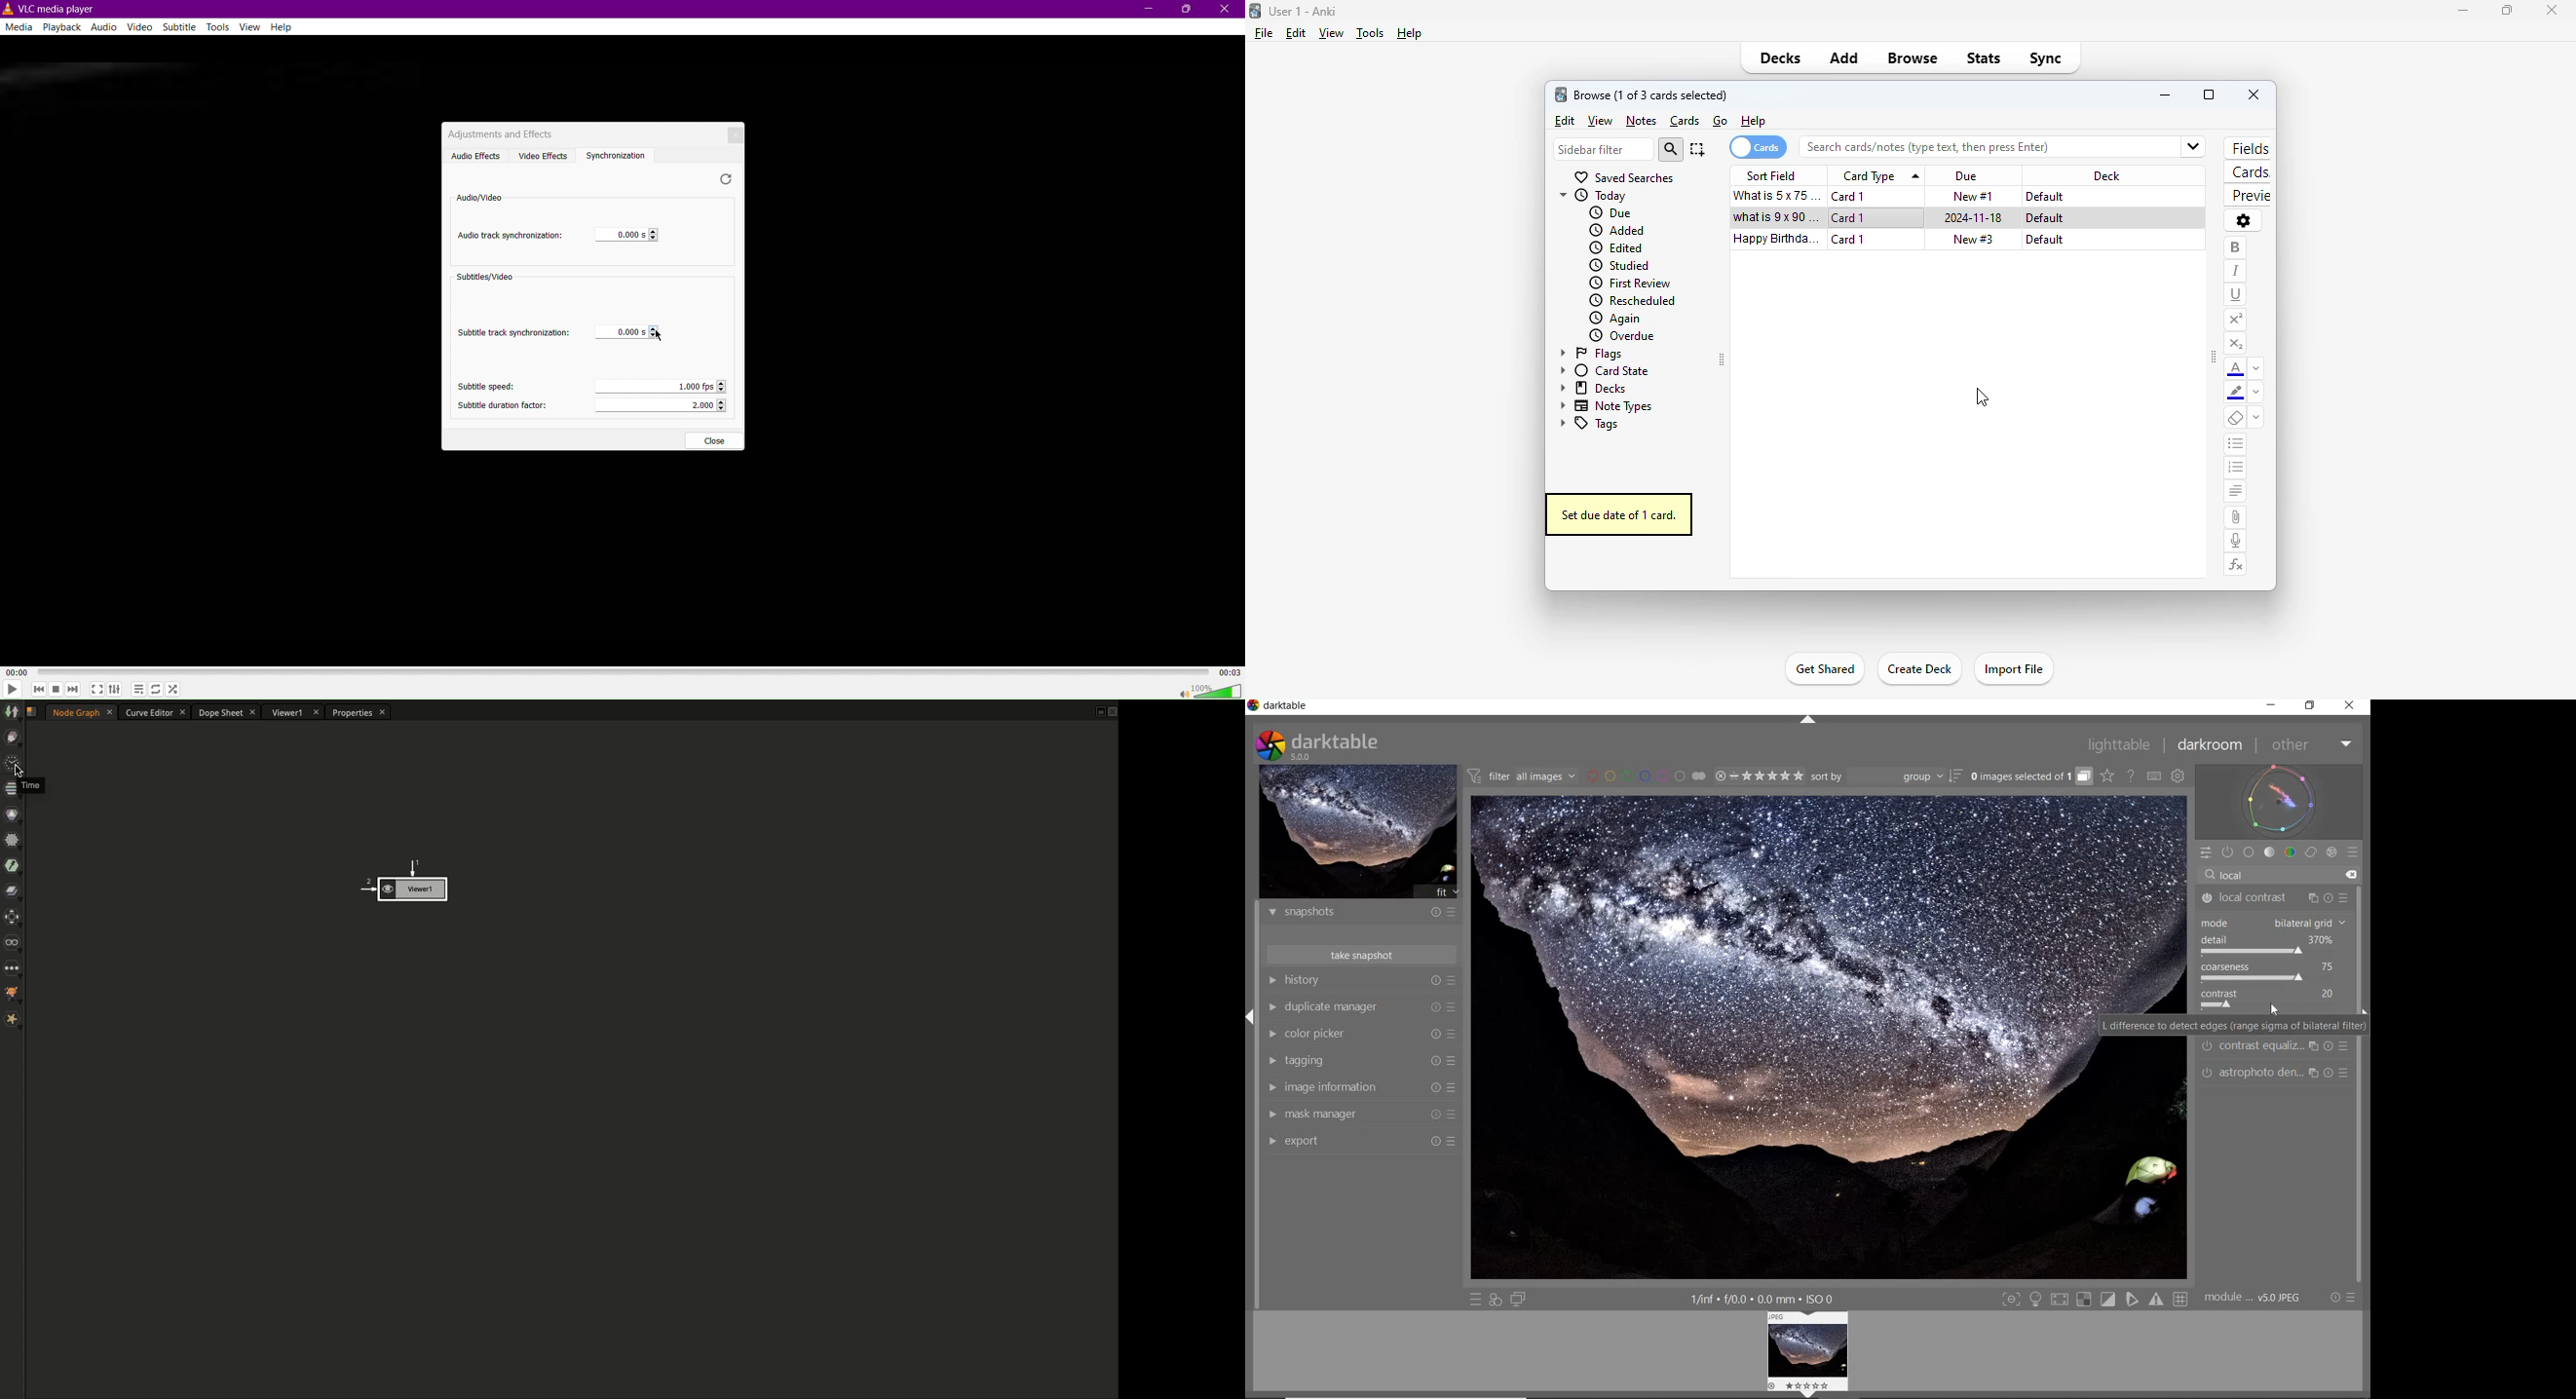  What do you see at coordinates (1146, 10) in the screenshot?
I see `Minimize` at bounding box center [1146, 10].